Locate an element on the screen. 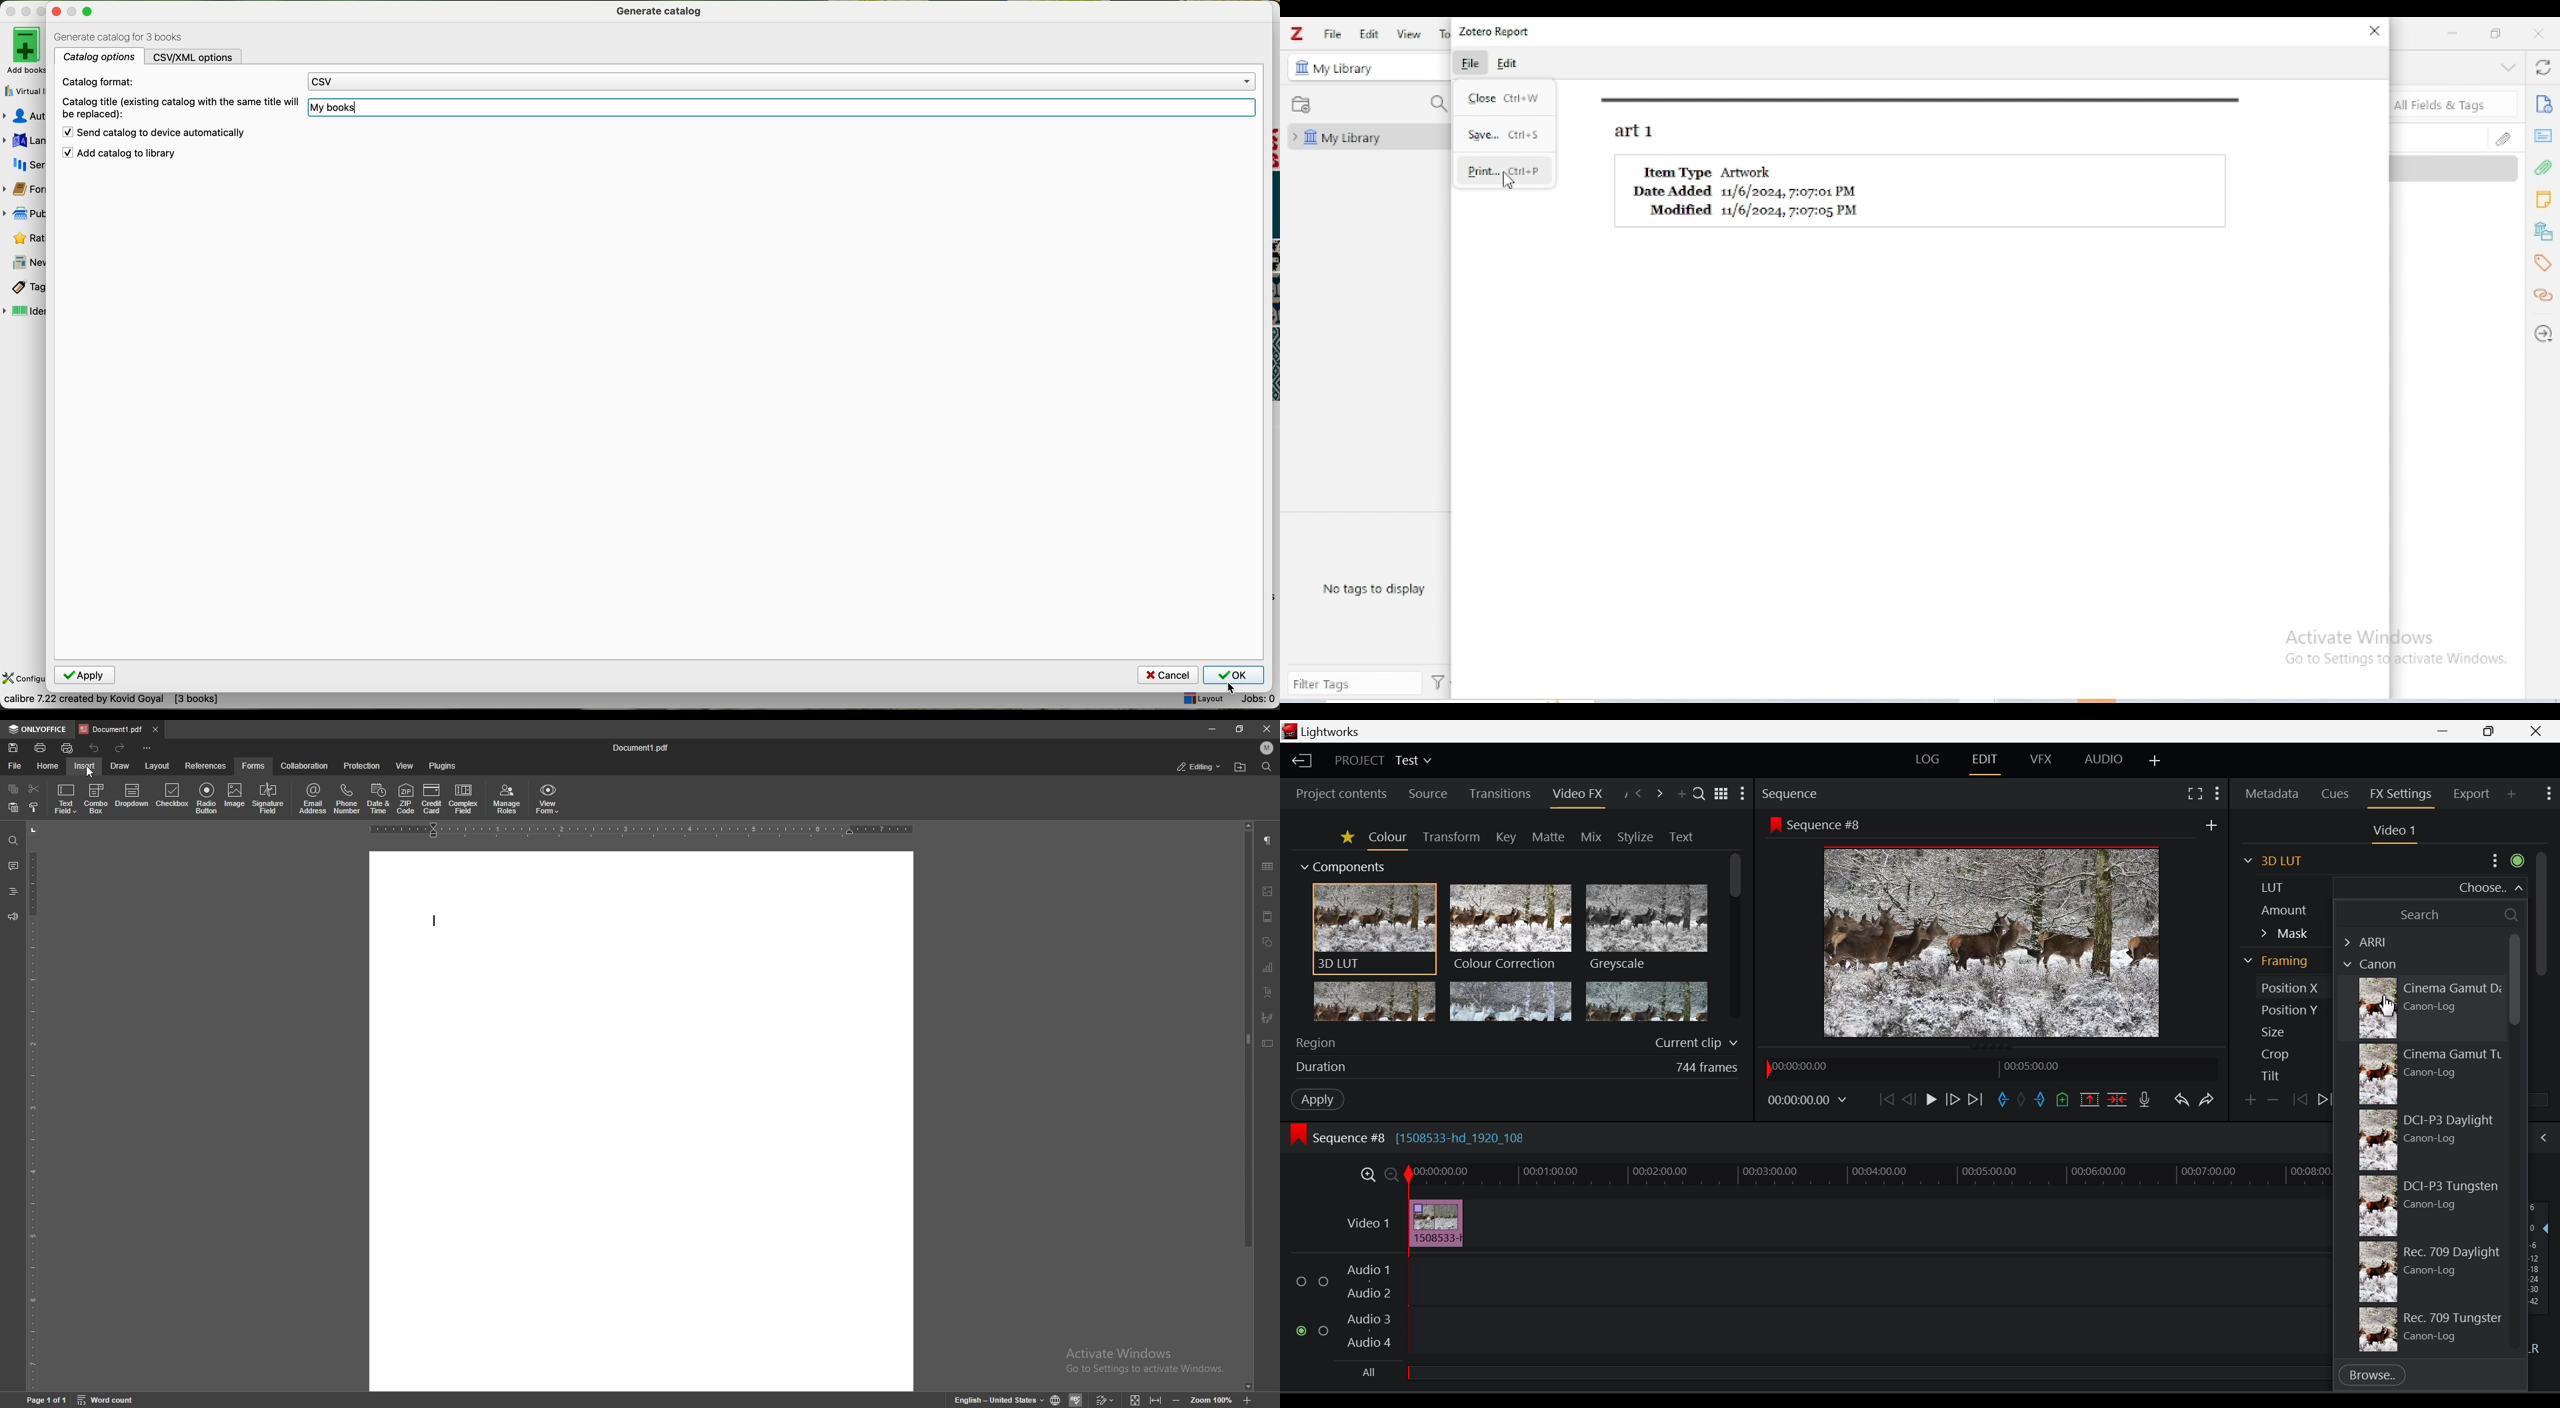  edit is located at coordinates (1507, 64).